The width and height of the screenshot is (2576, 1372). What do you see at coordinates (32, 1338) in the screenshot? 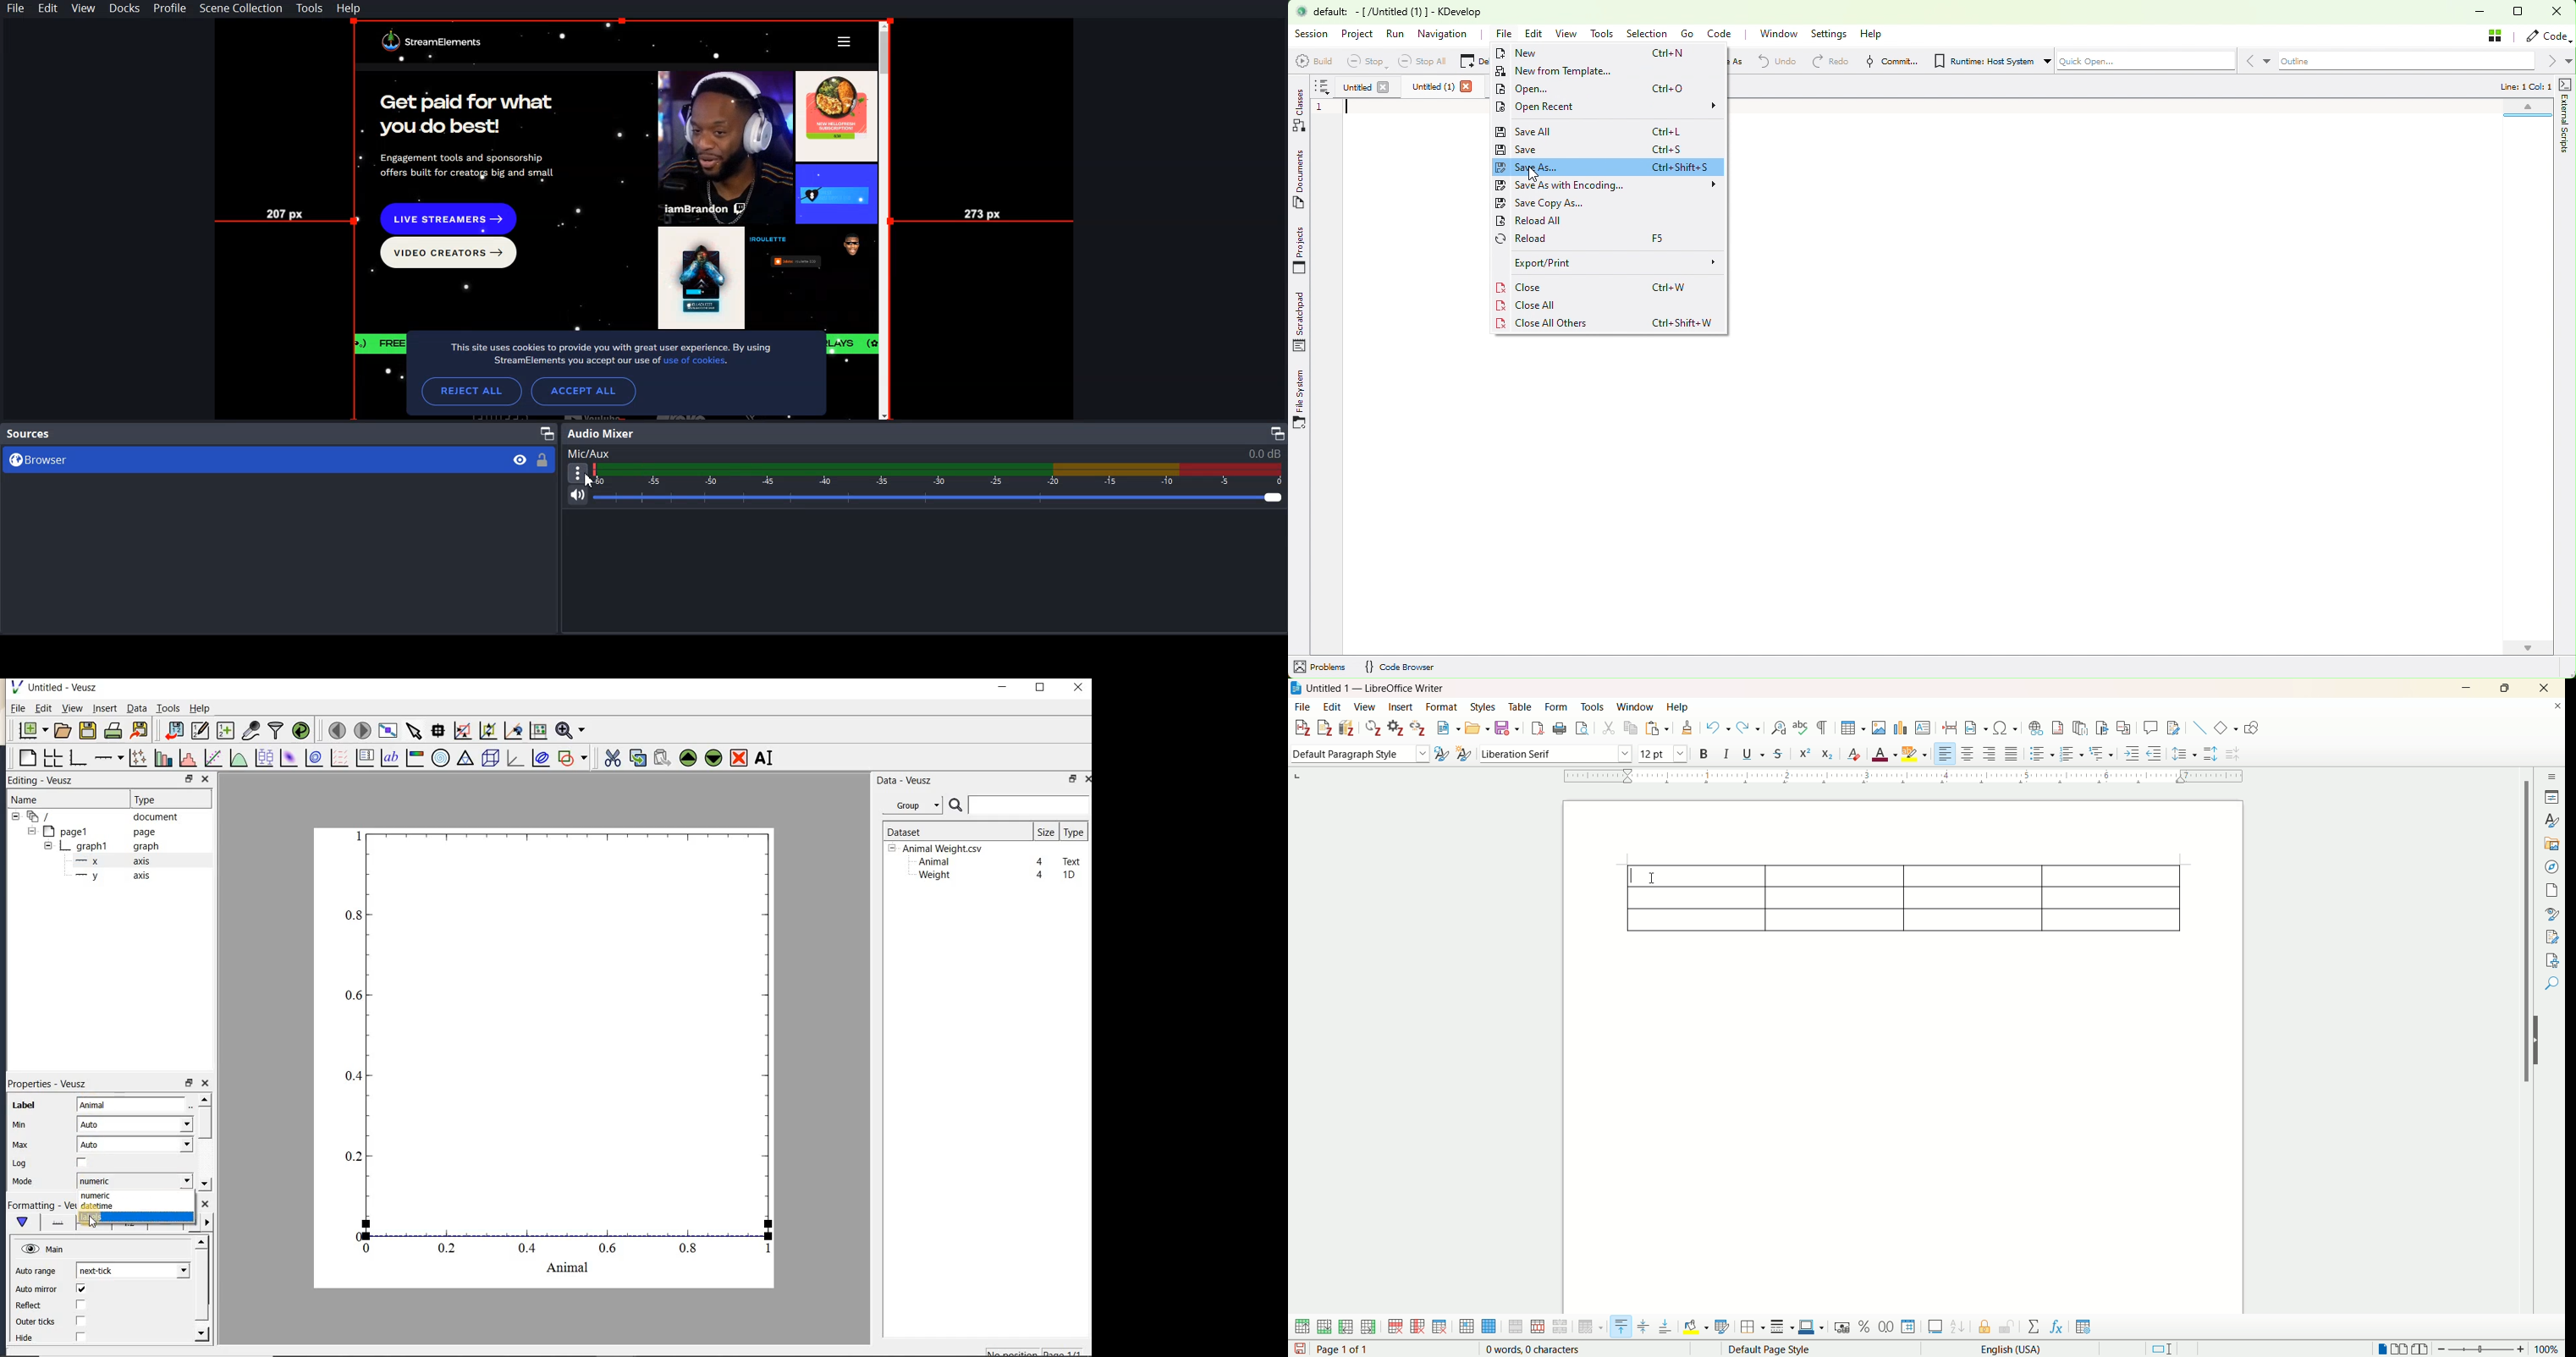
I see `hide` at bounding box center [32, 1338].